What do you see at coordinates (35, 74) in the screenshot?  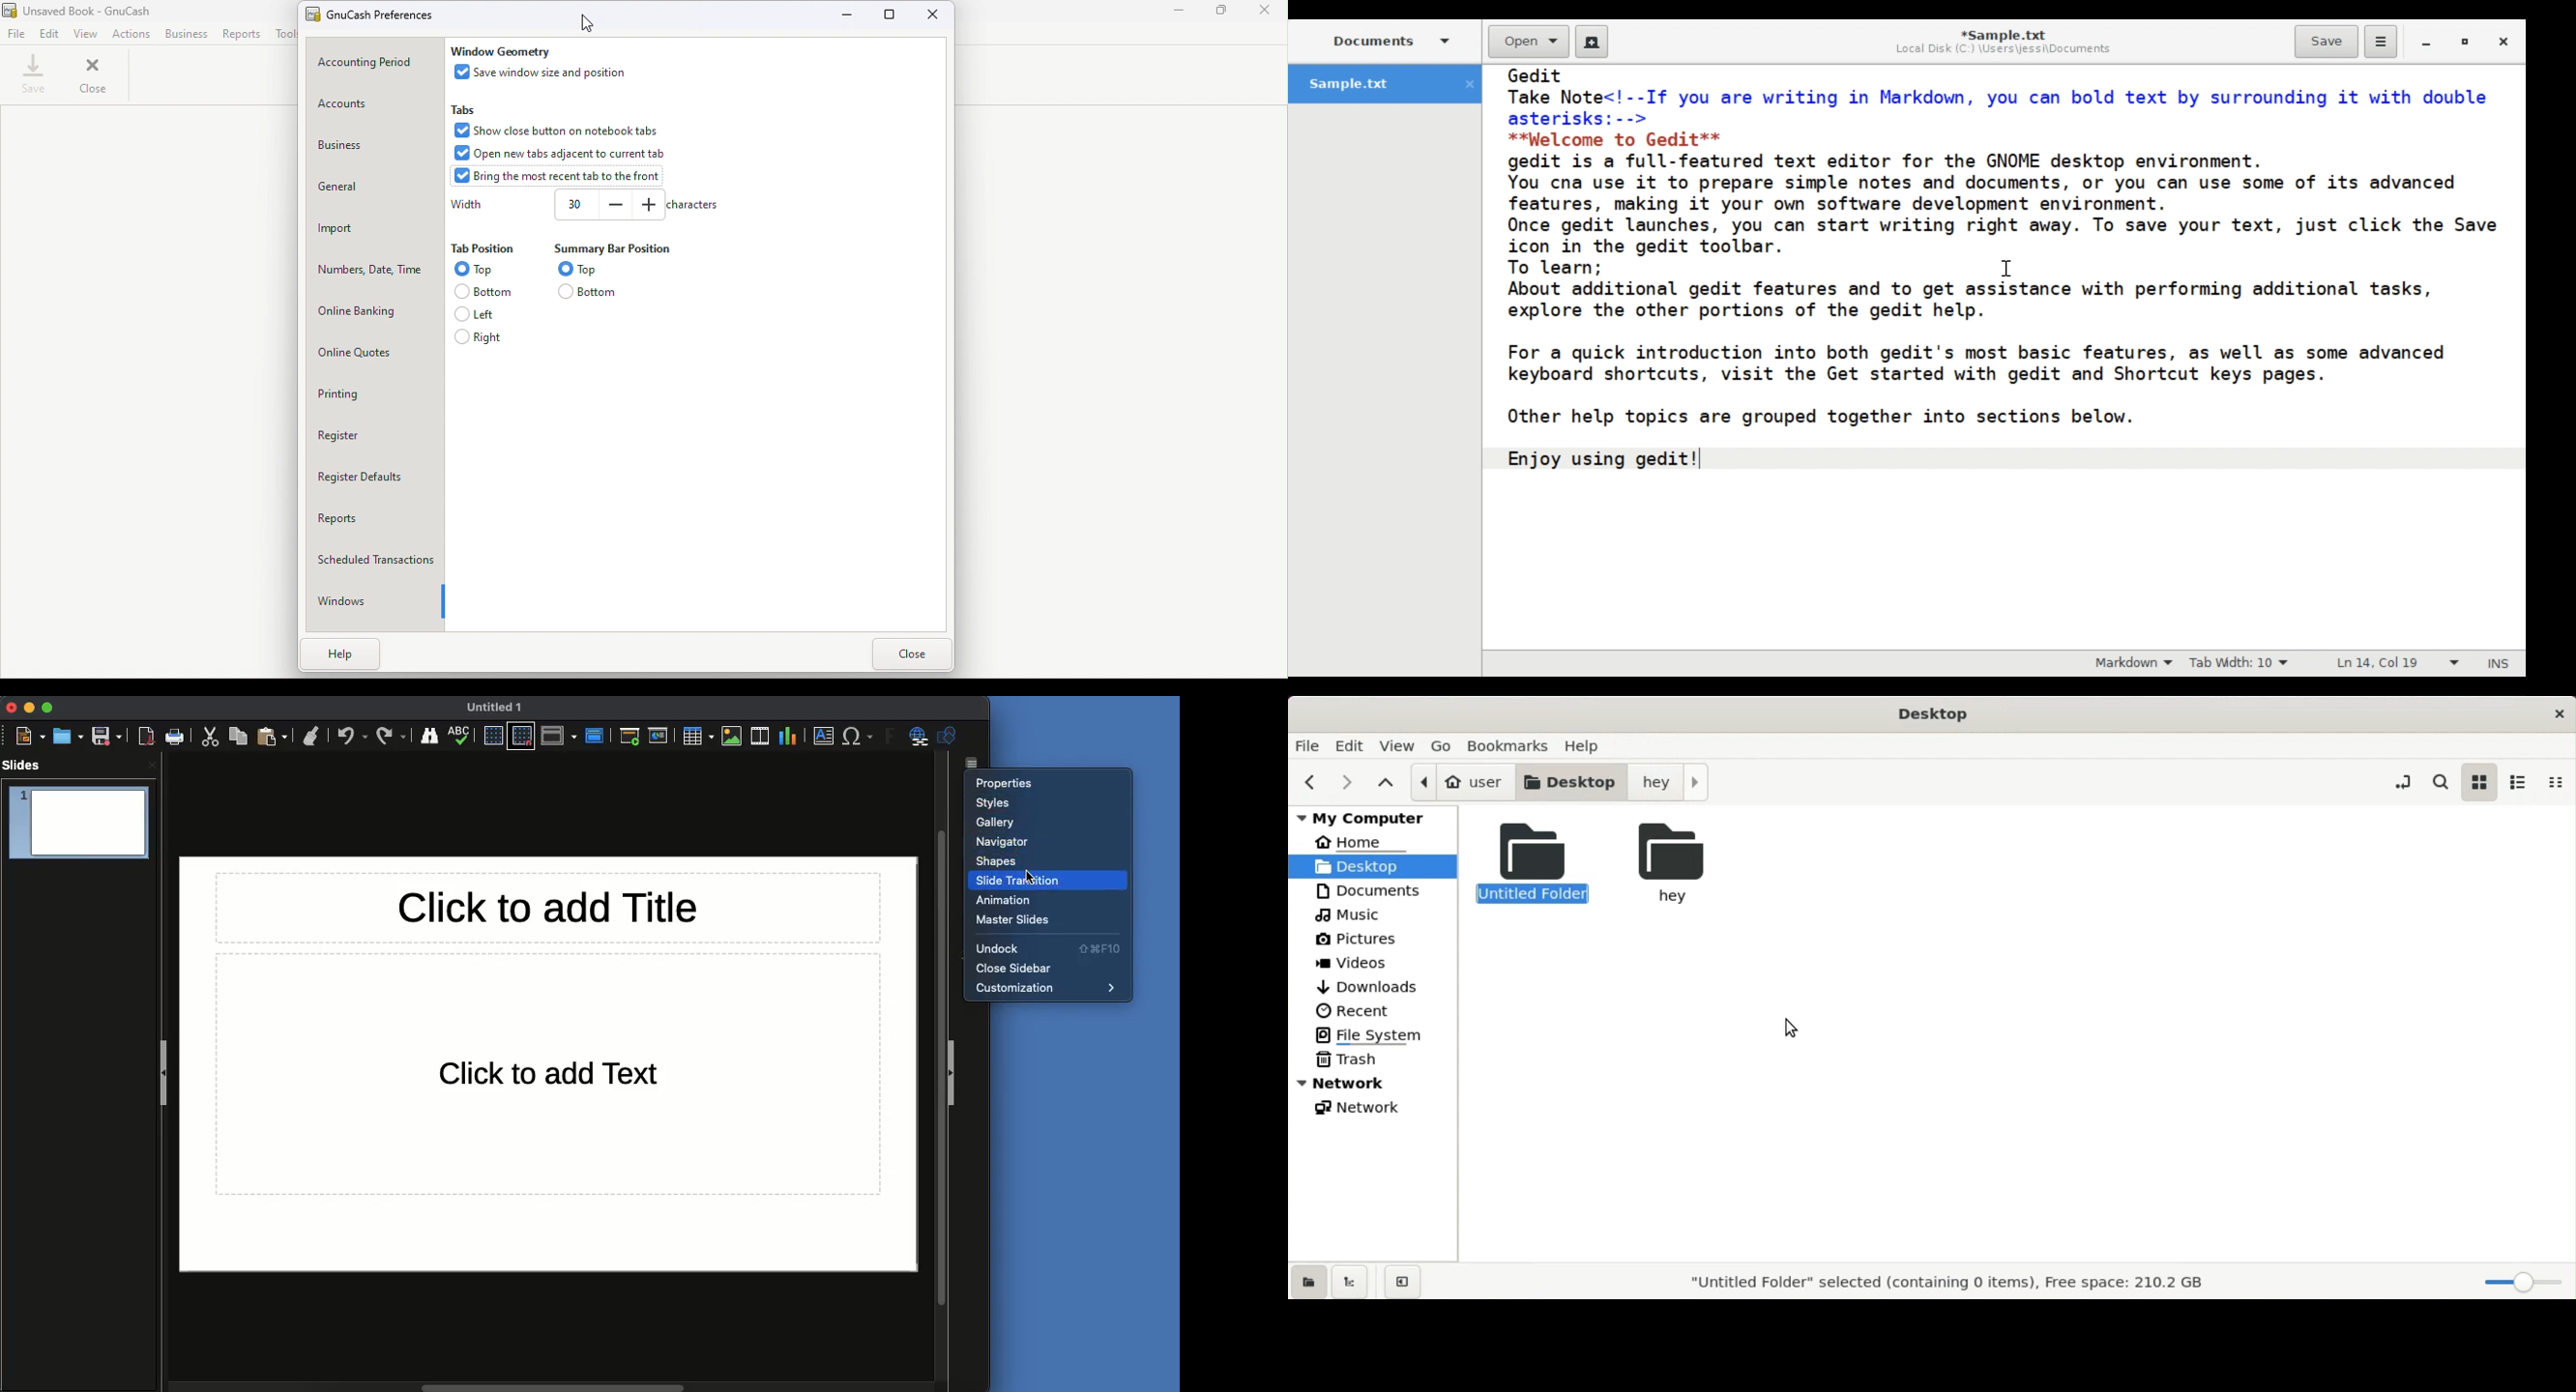 I see `Save` at bounding box center [35, 74].